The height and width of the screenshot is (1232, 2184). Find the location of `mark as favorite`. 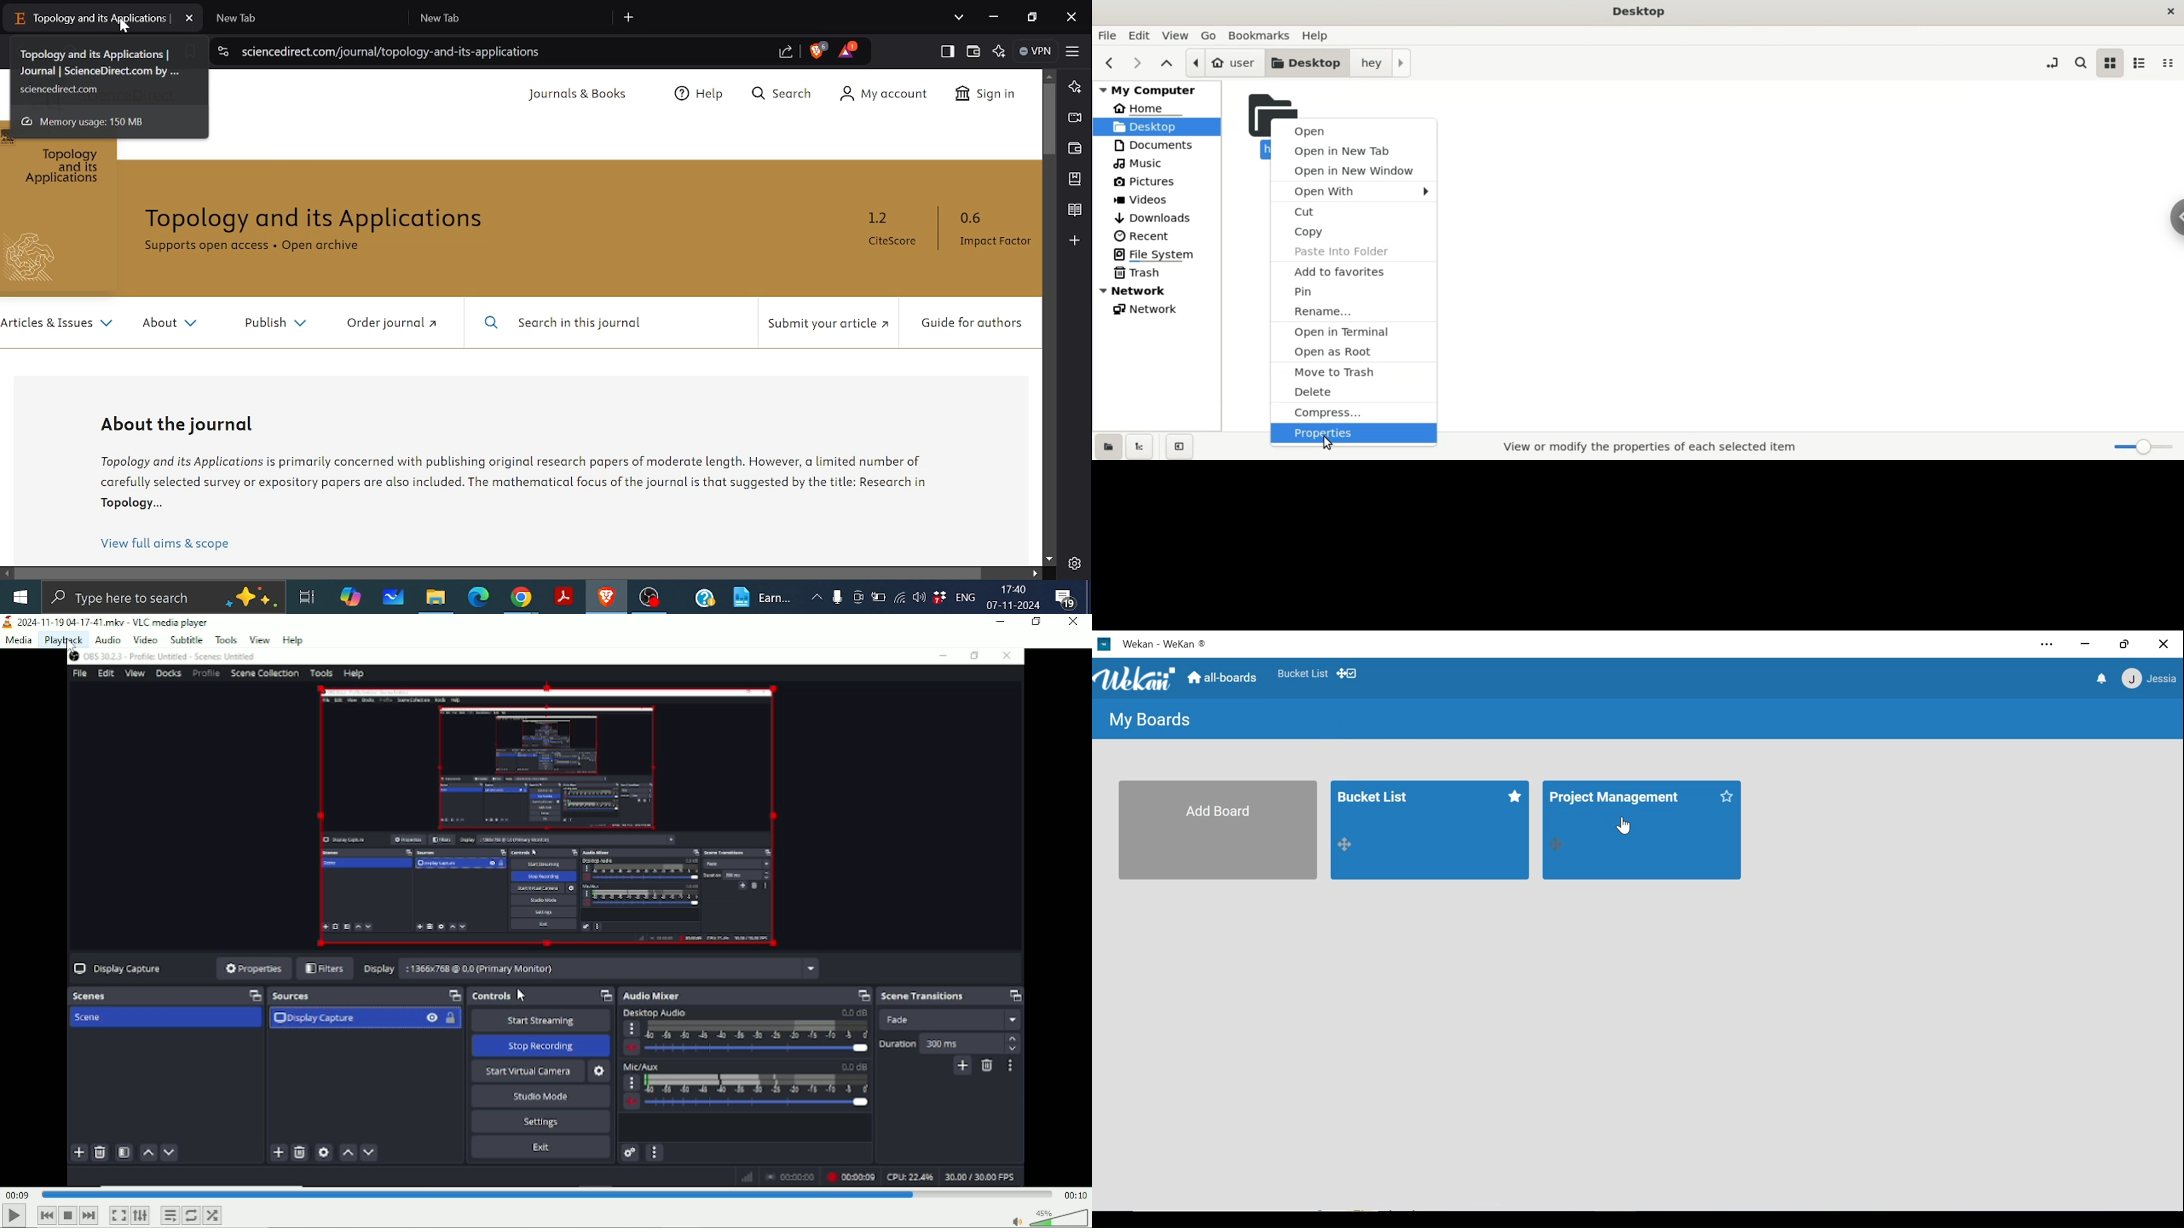

mark as favorite is located at coordinates (1515, 797).